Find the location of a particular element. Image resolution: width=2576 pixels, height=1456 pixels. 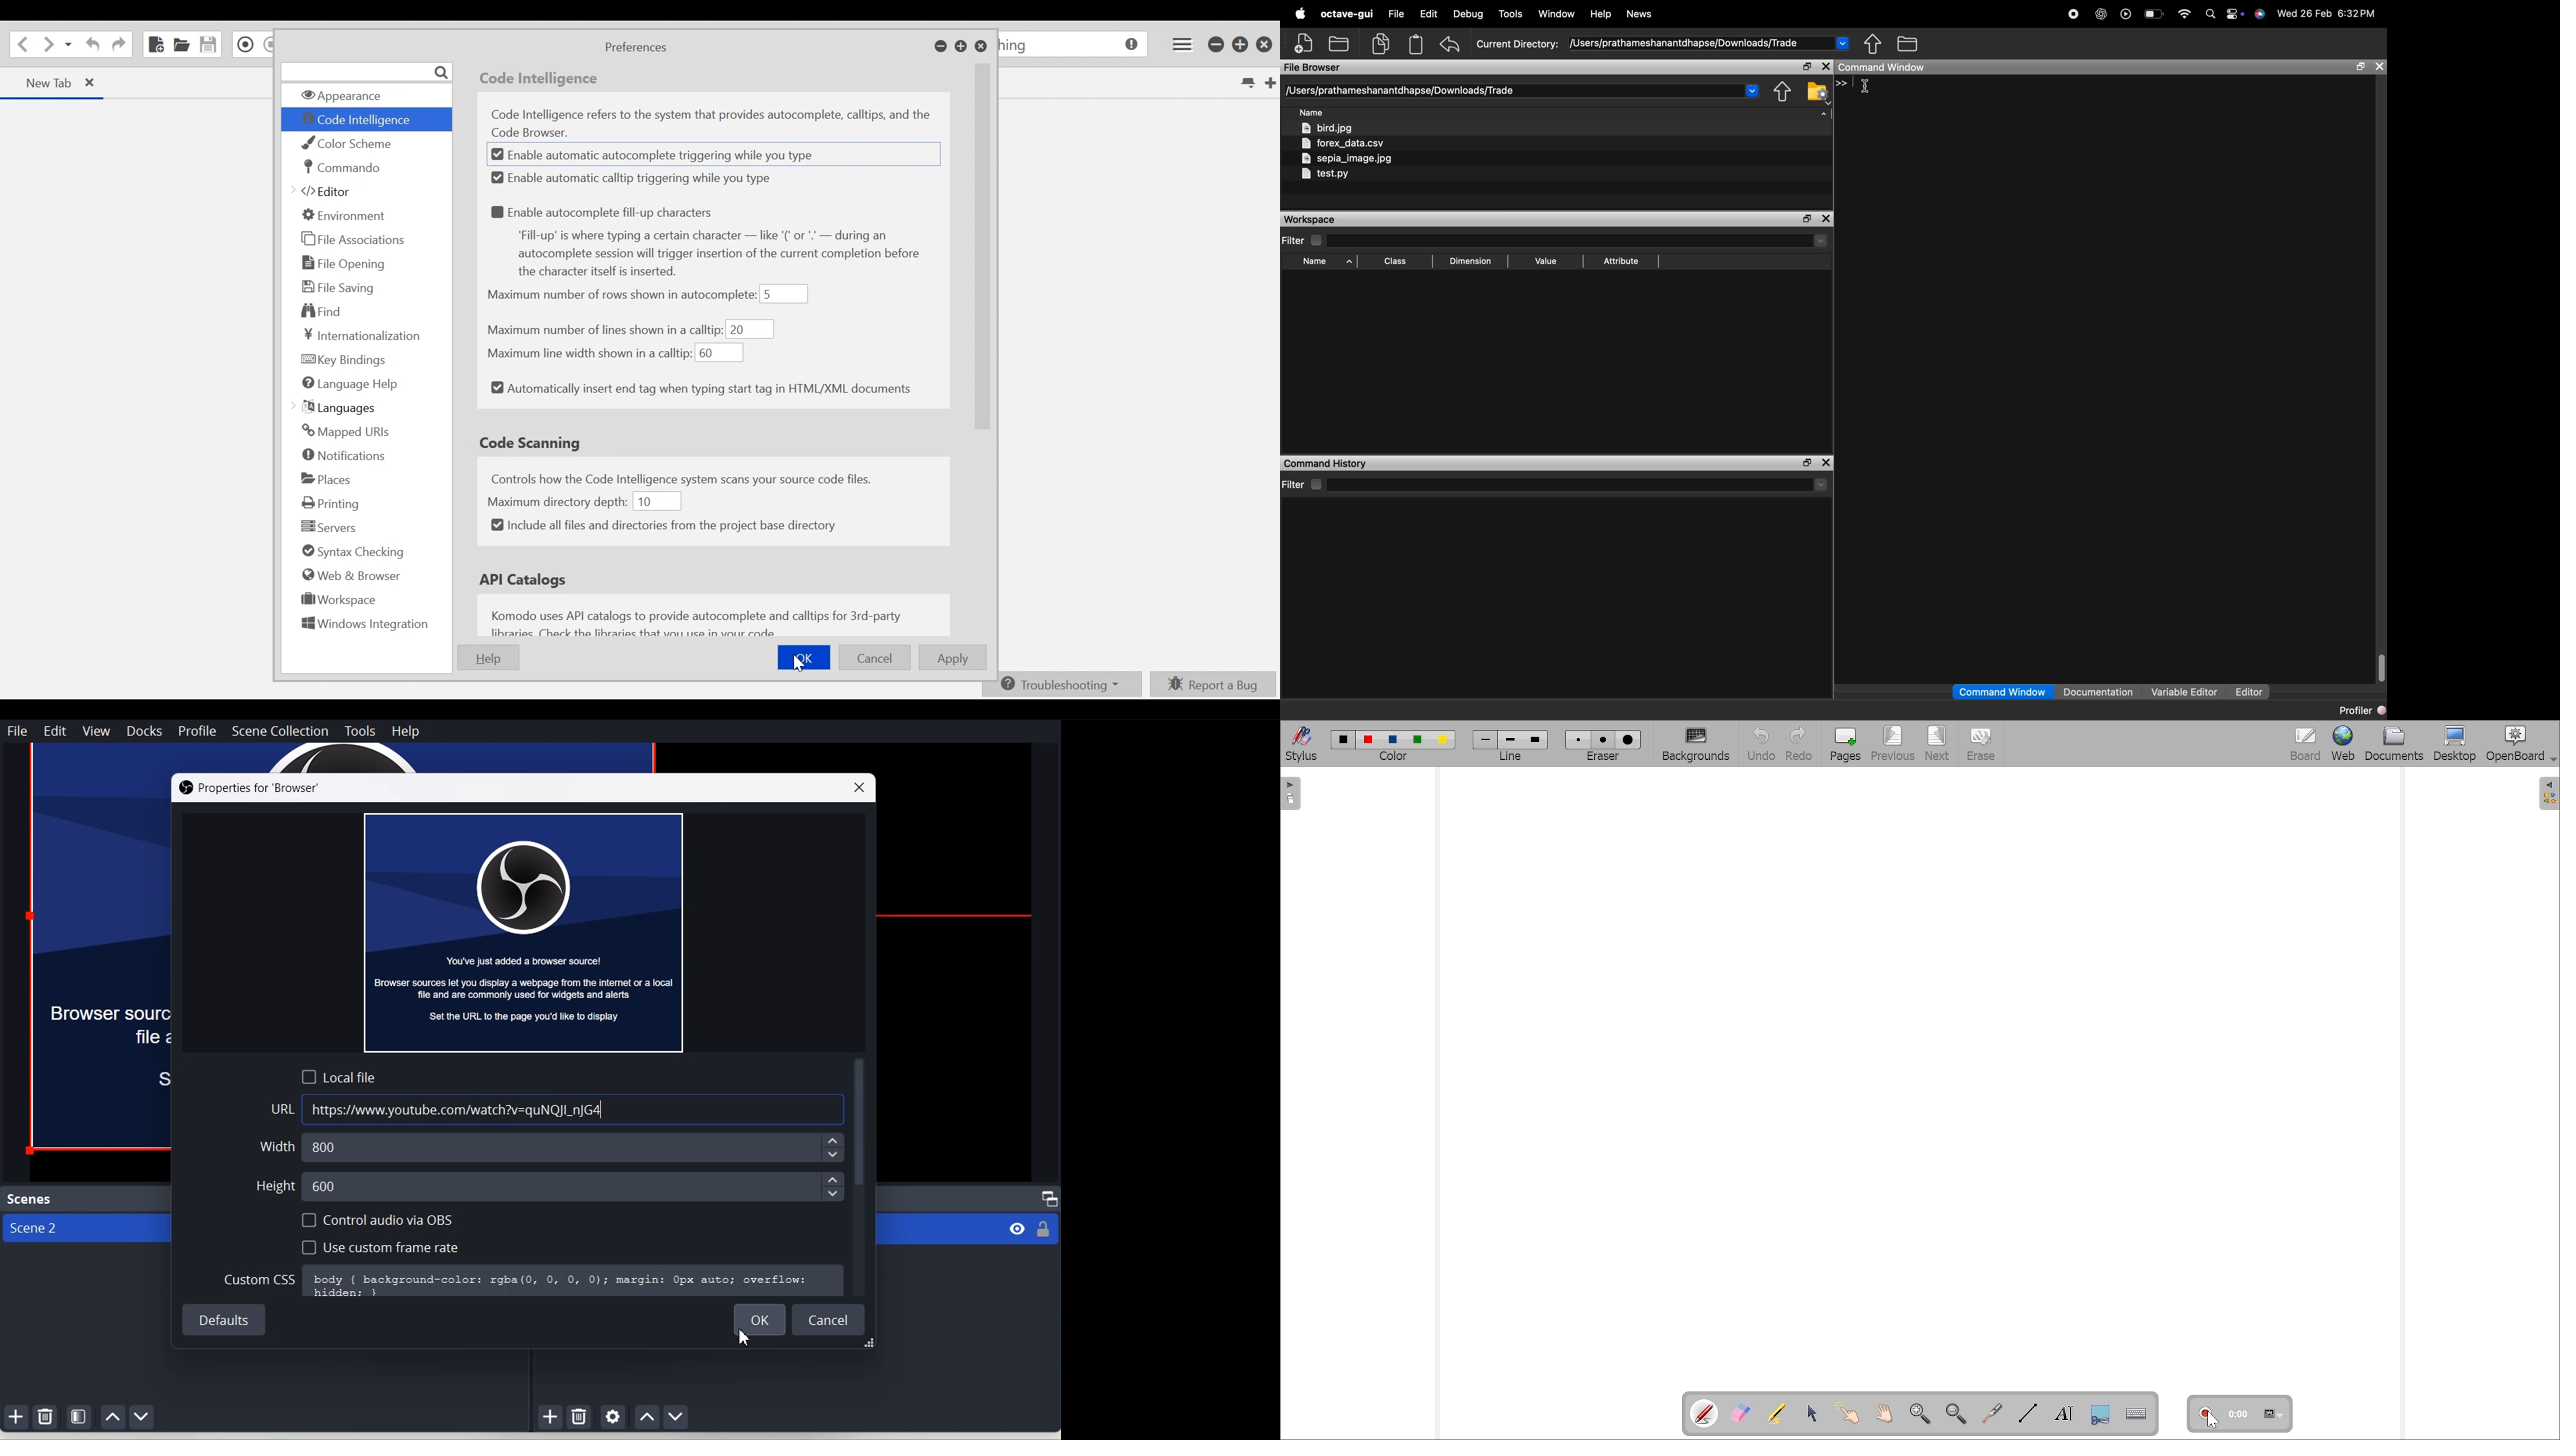

apple logo is located at coordinates (1298, 12).